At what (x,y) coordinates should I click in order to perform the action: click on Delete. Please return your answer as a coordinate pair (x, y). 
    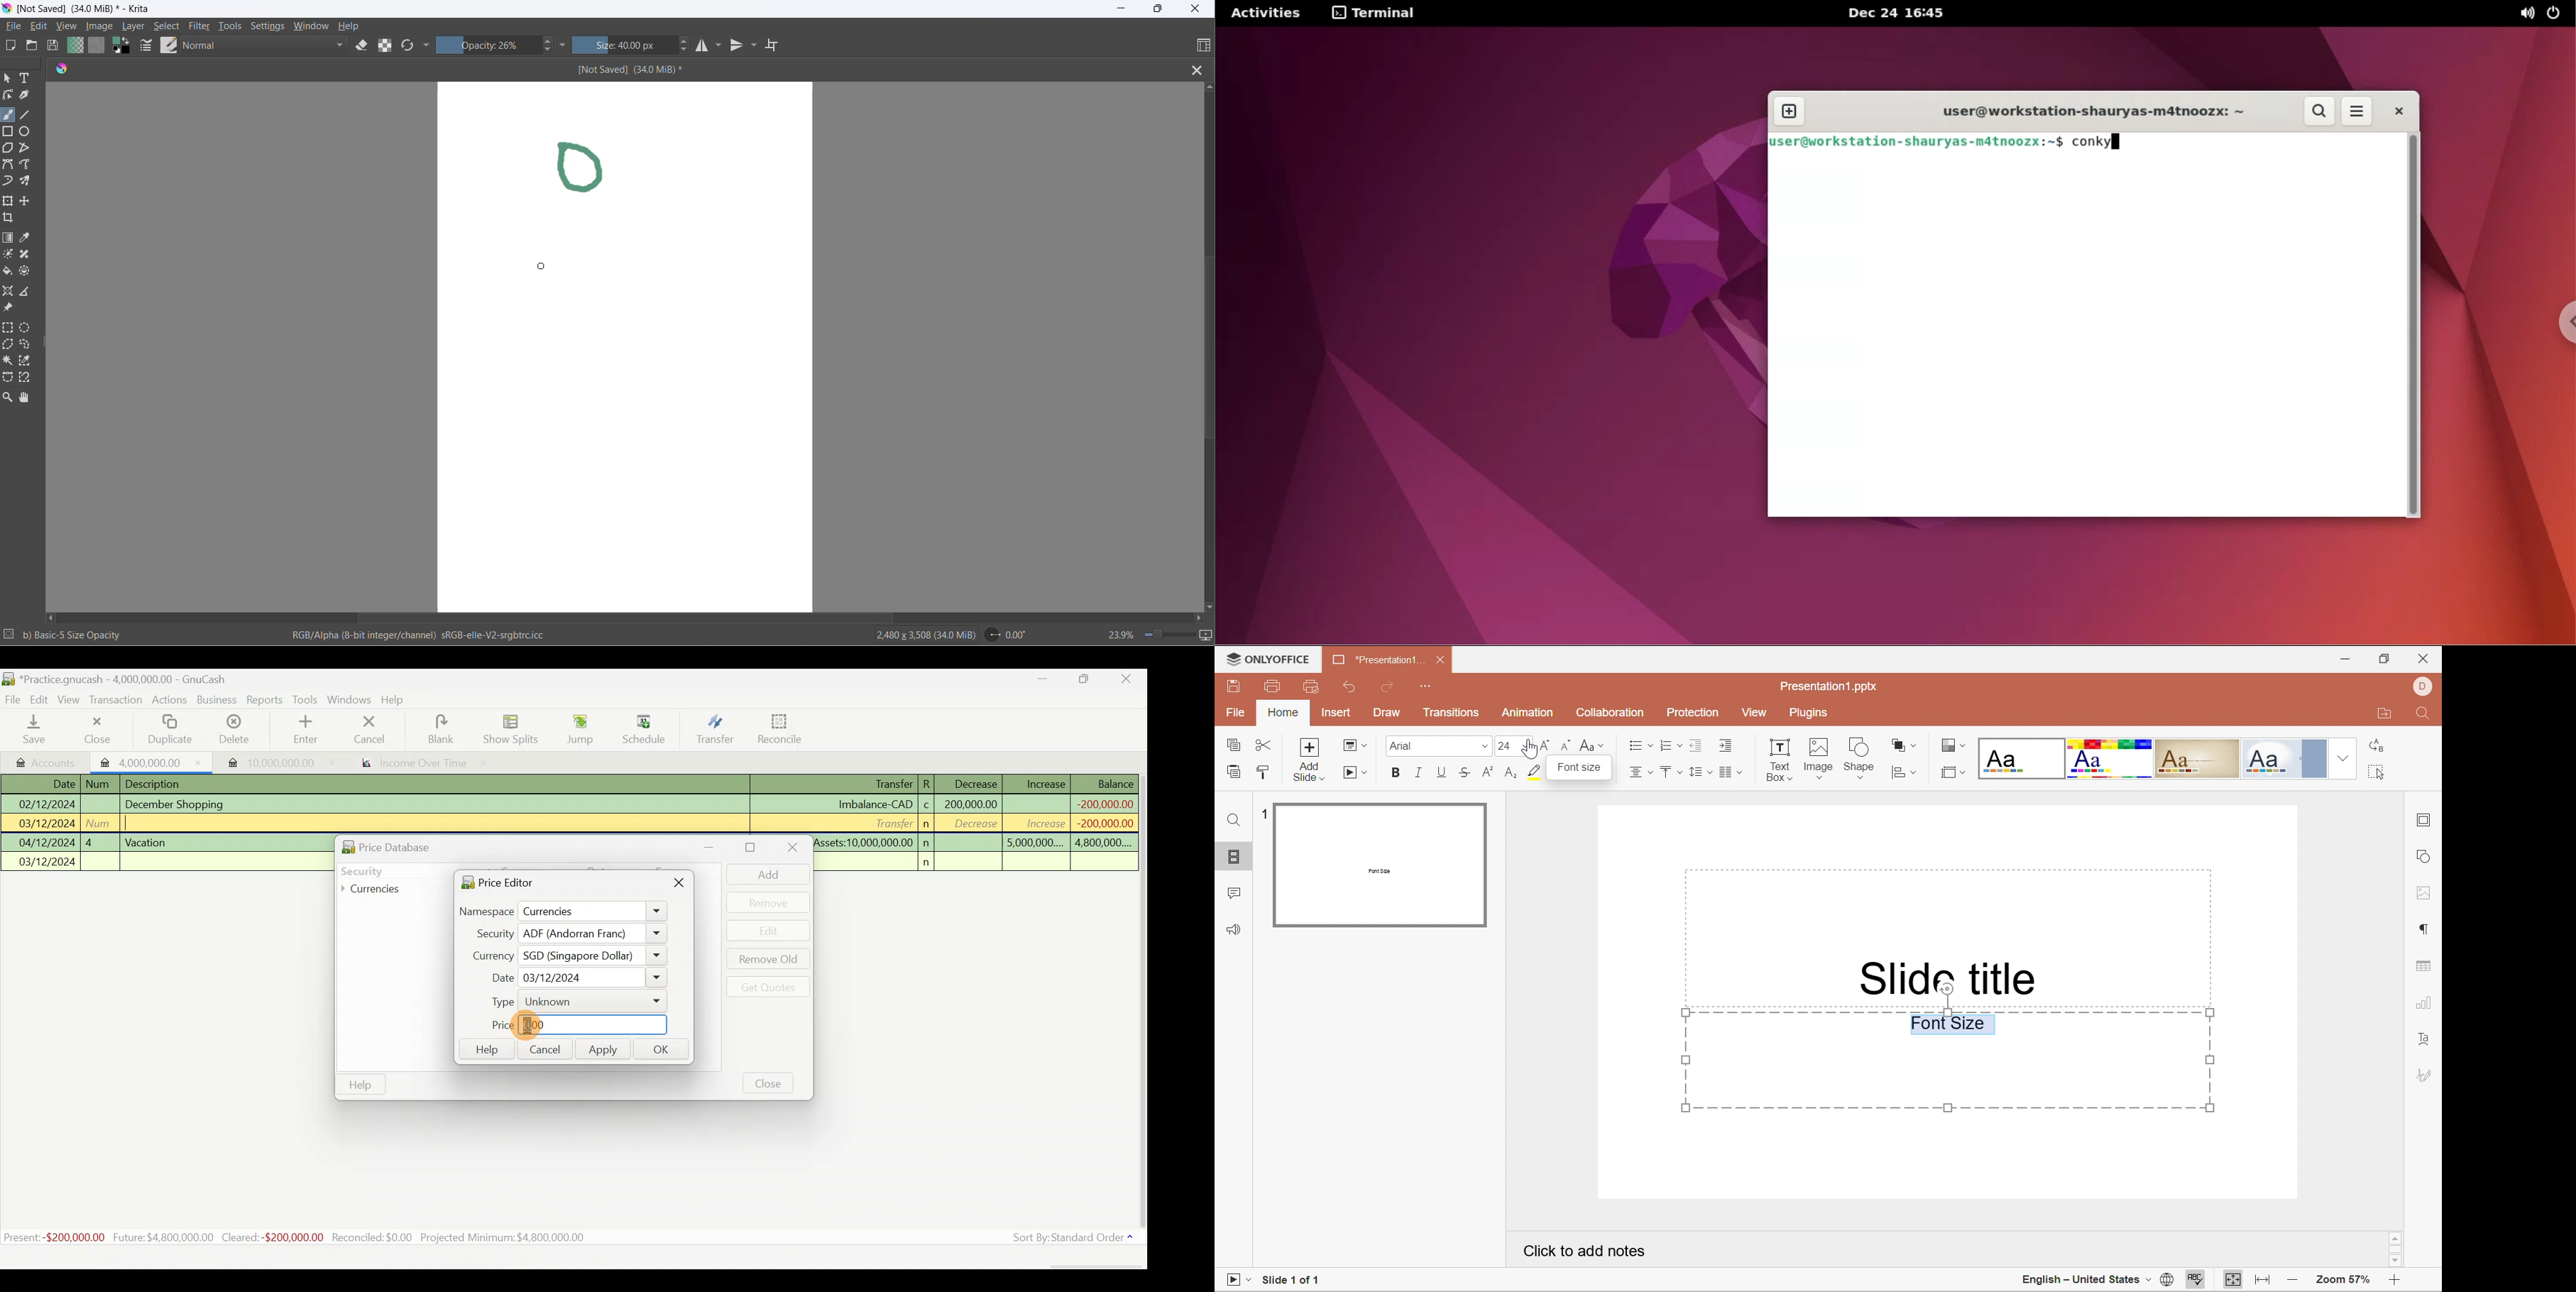
    Looking at the image, I should click on (235, 730).